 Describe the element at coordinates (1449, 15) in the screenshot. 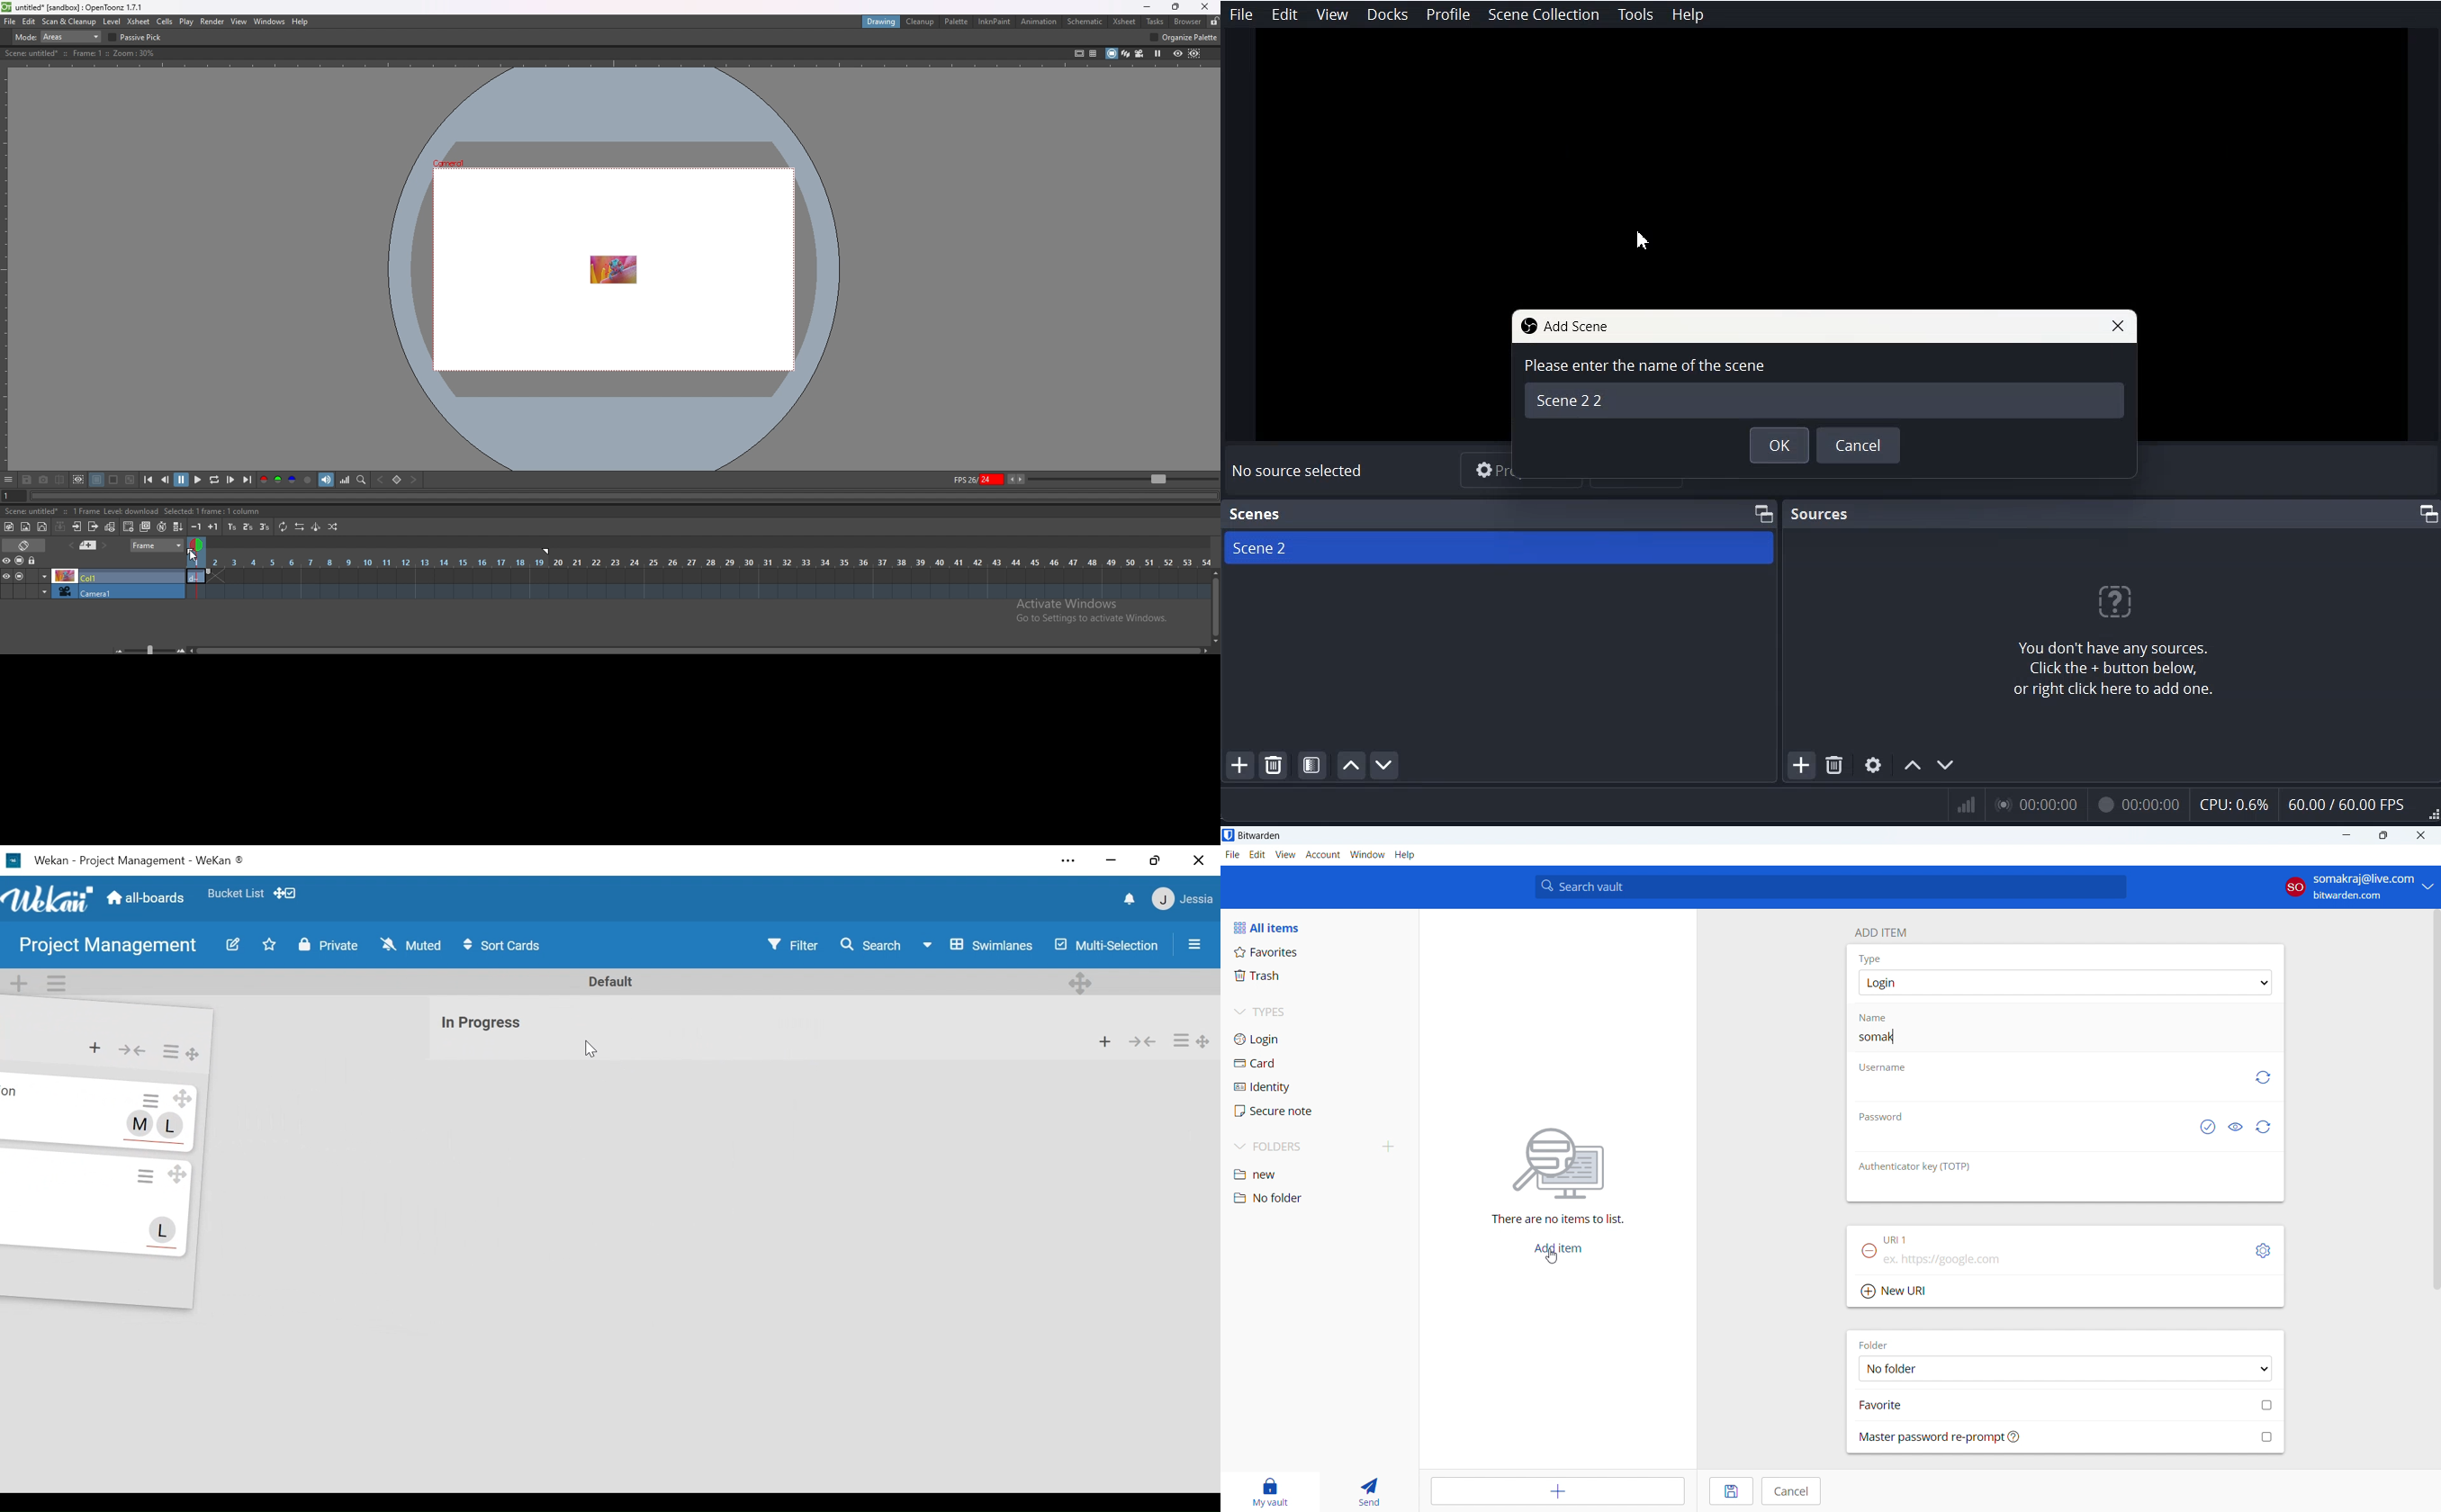

I see `Profile` at that location.